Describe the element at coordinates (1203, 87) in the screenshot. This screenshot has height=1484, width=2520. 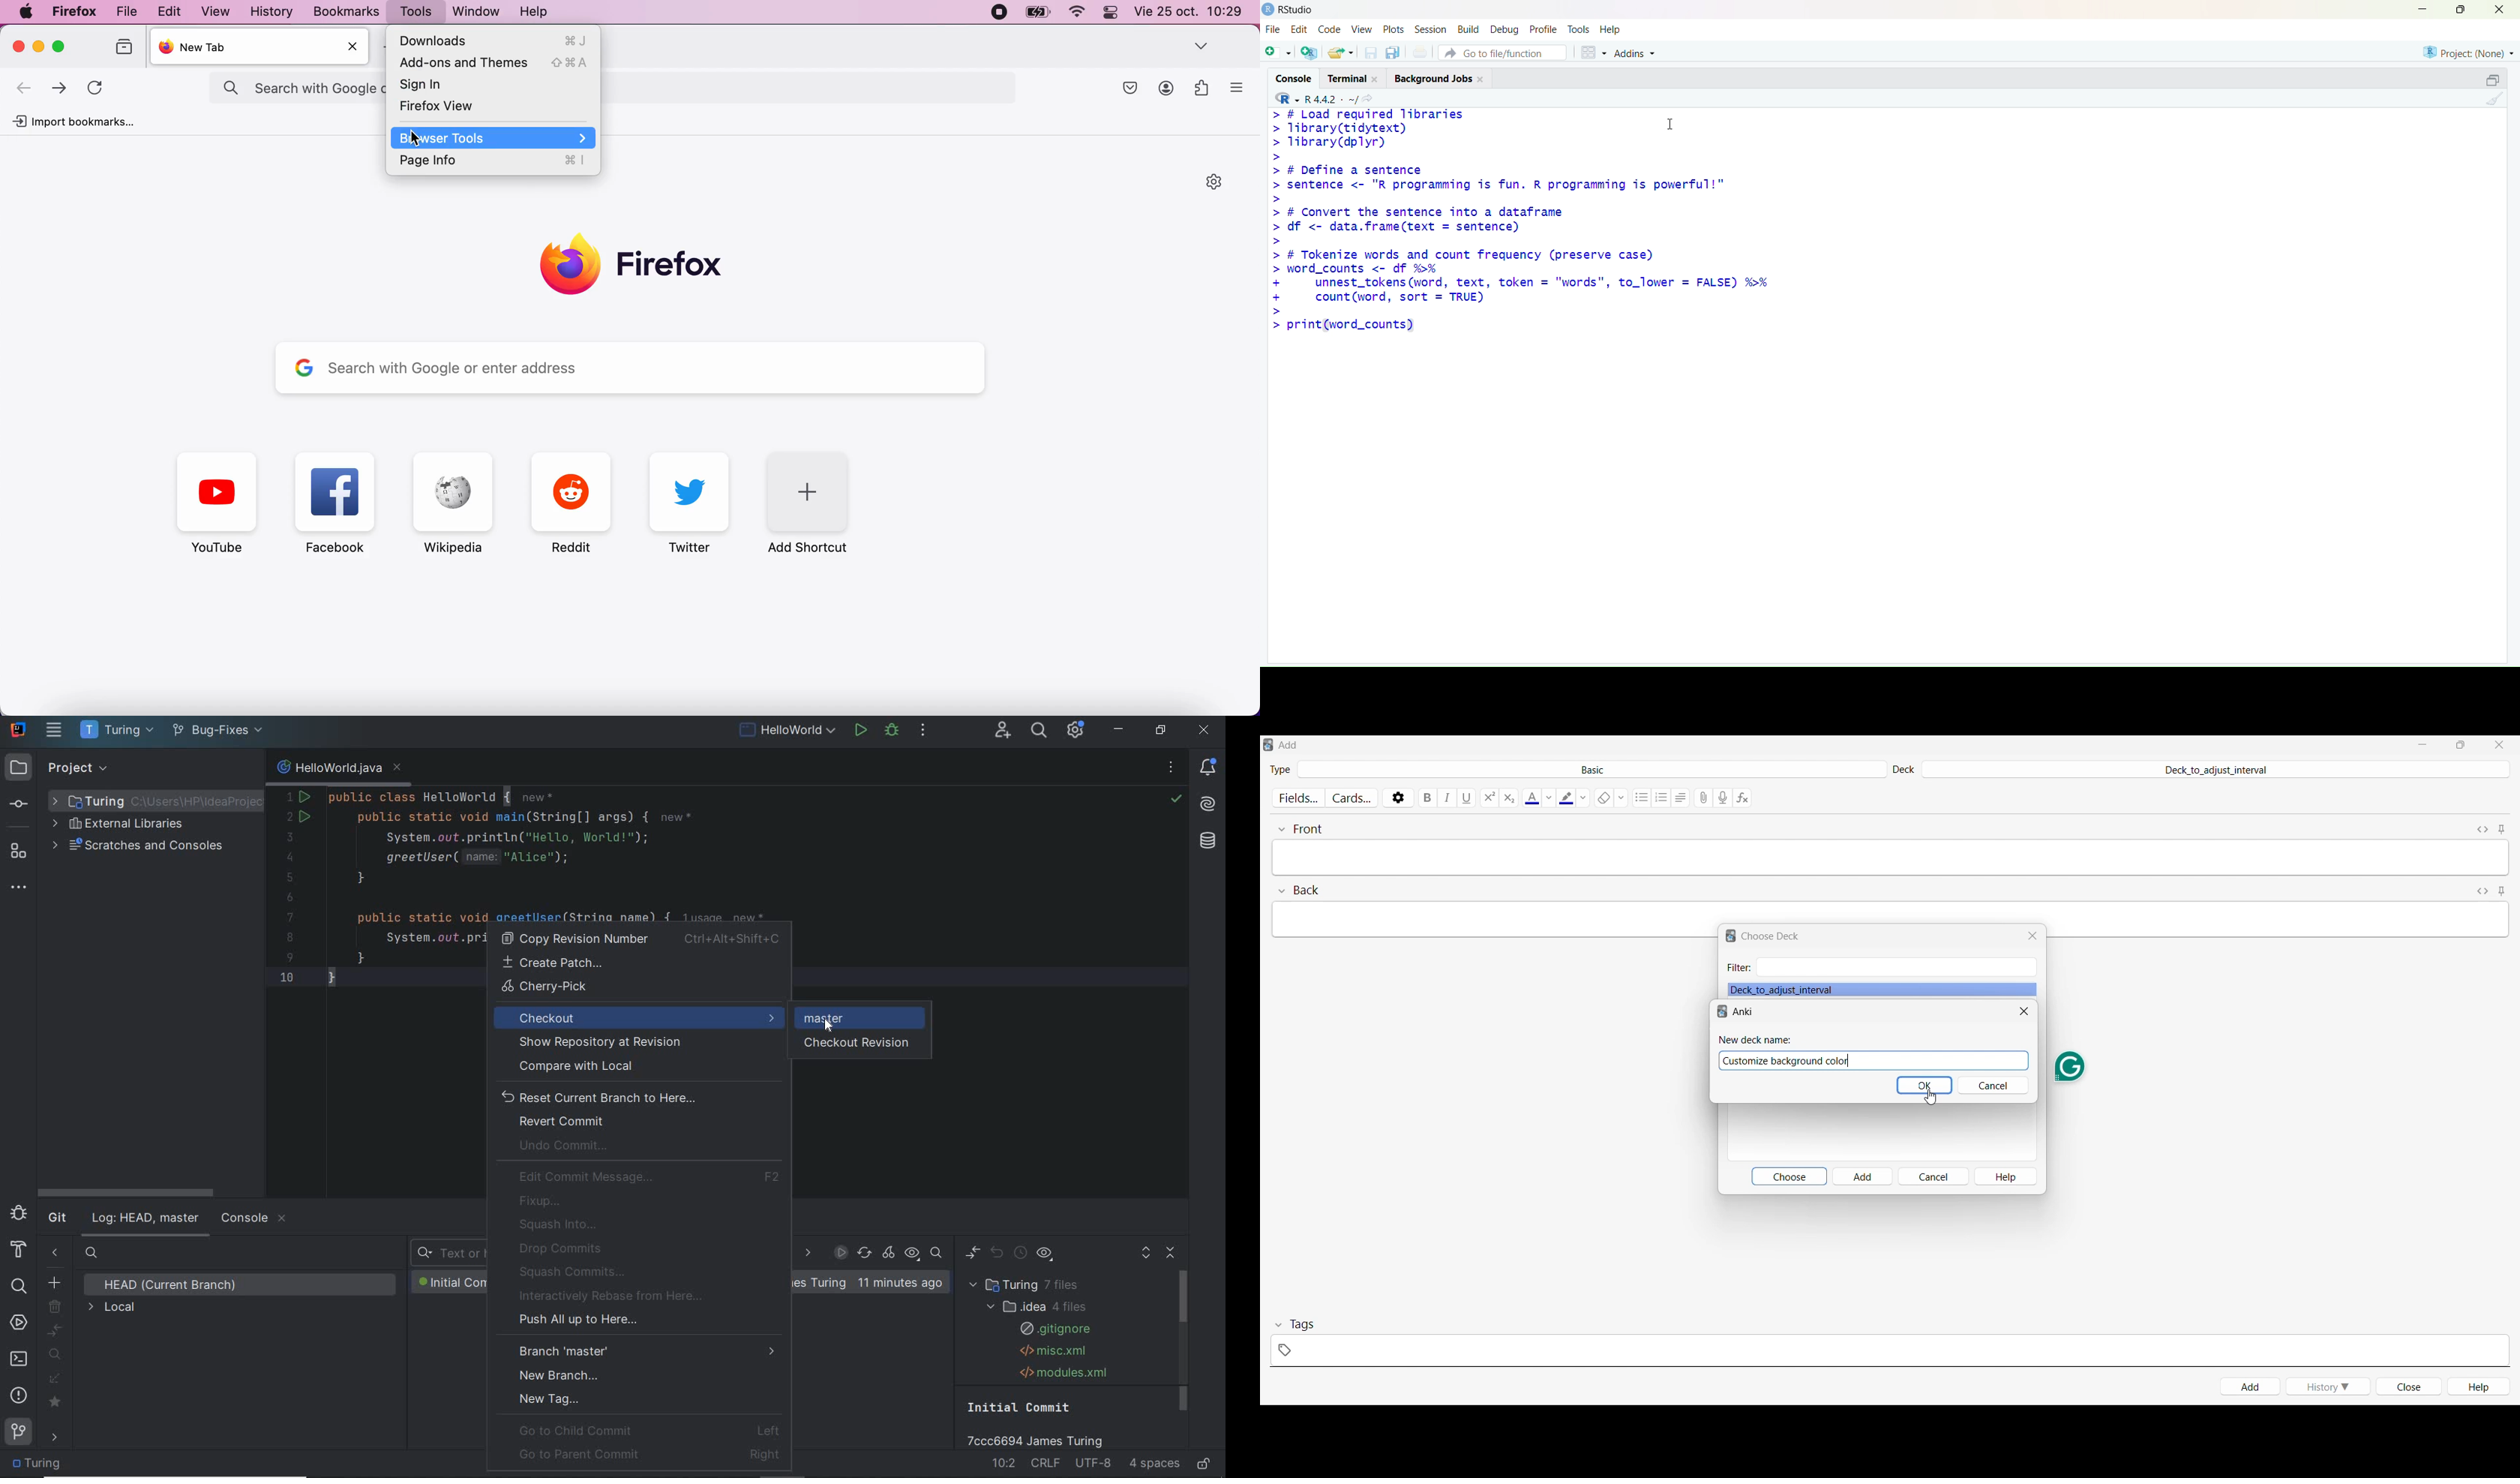
I see `Widget` at that location.